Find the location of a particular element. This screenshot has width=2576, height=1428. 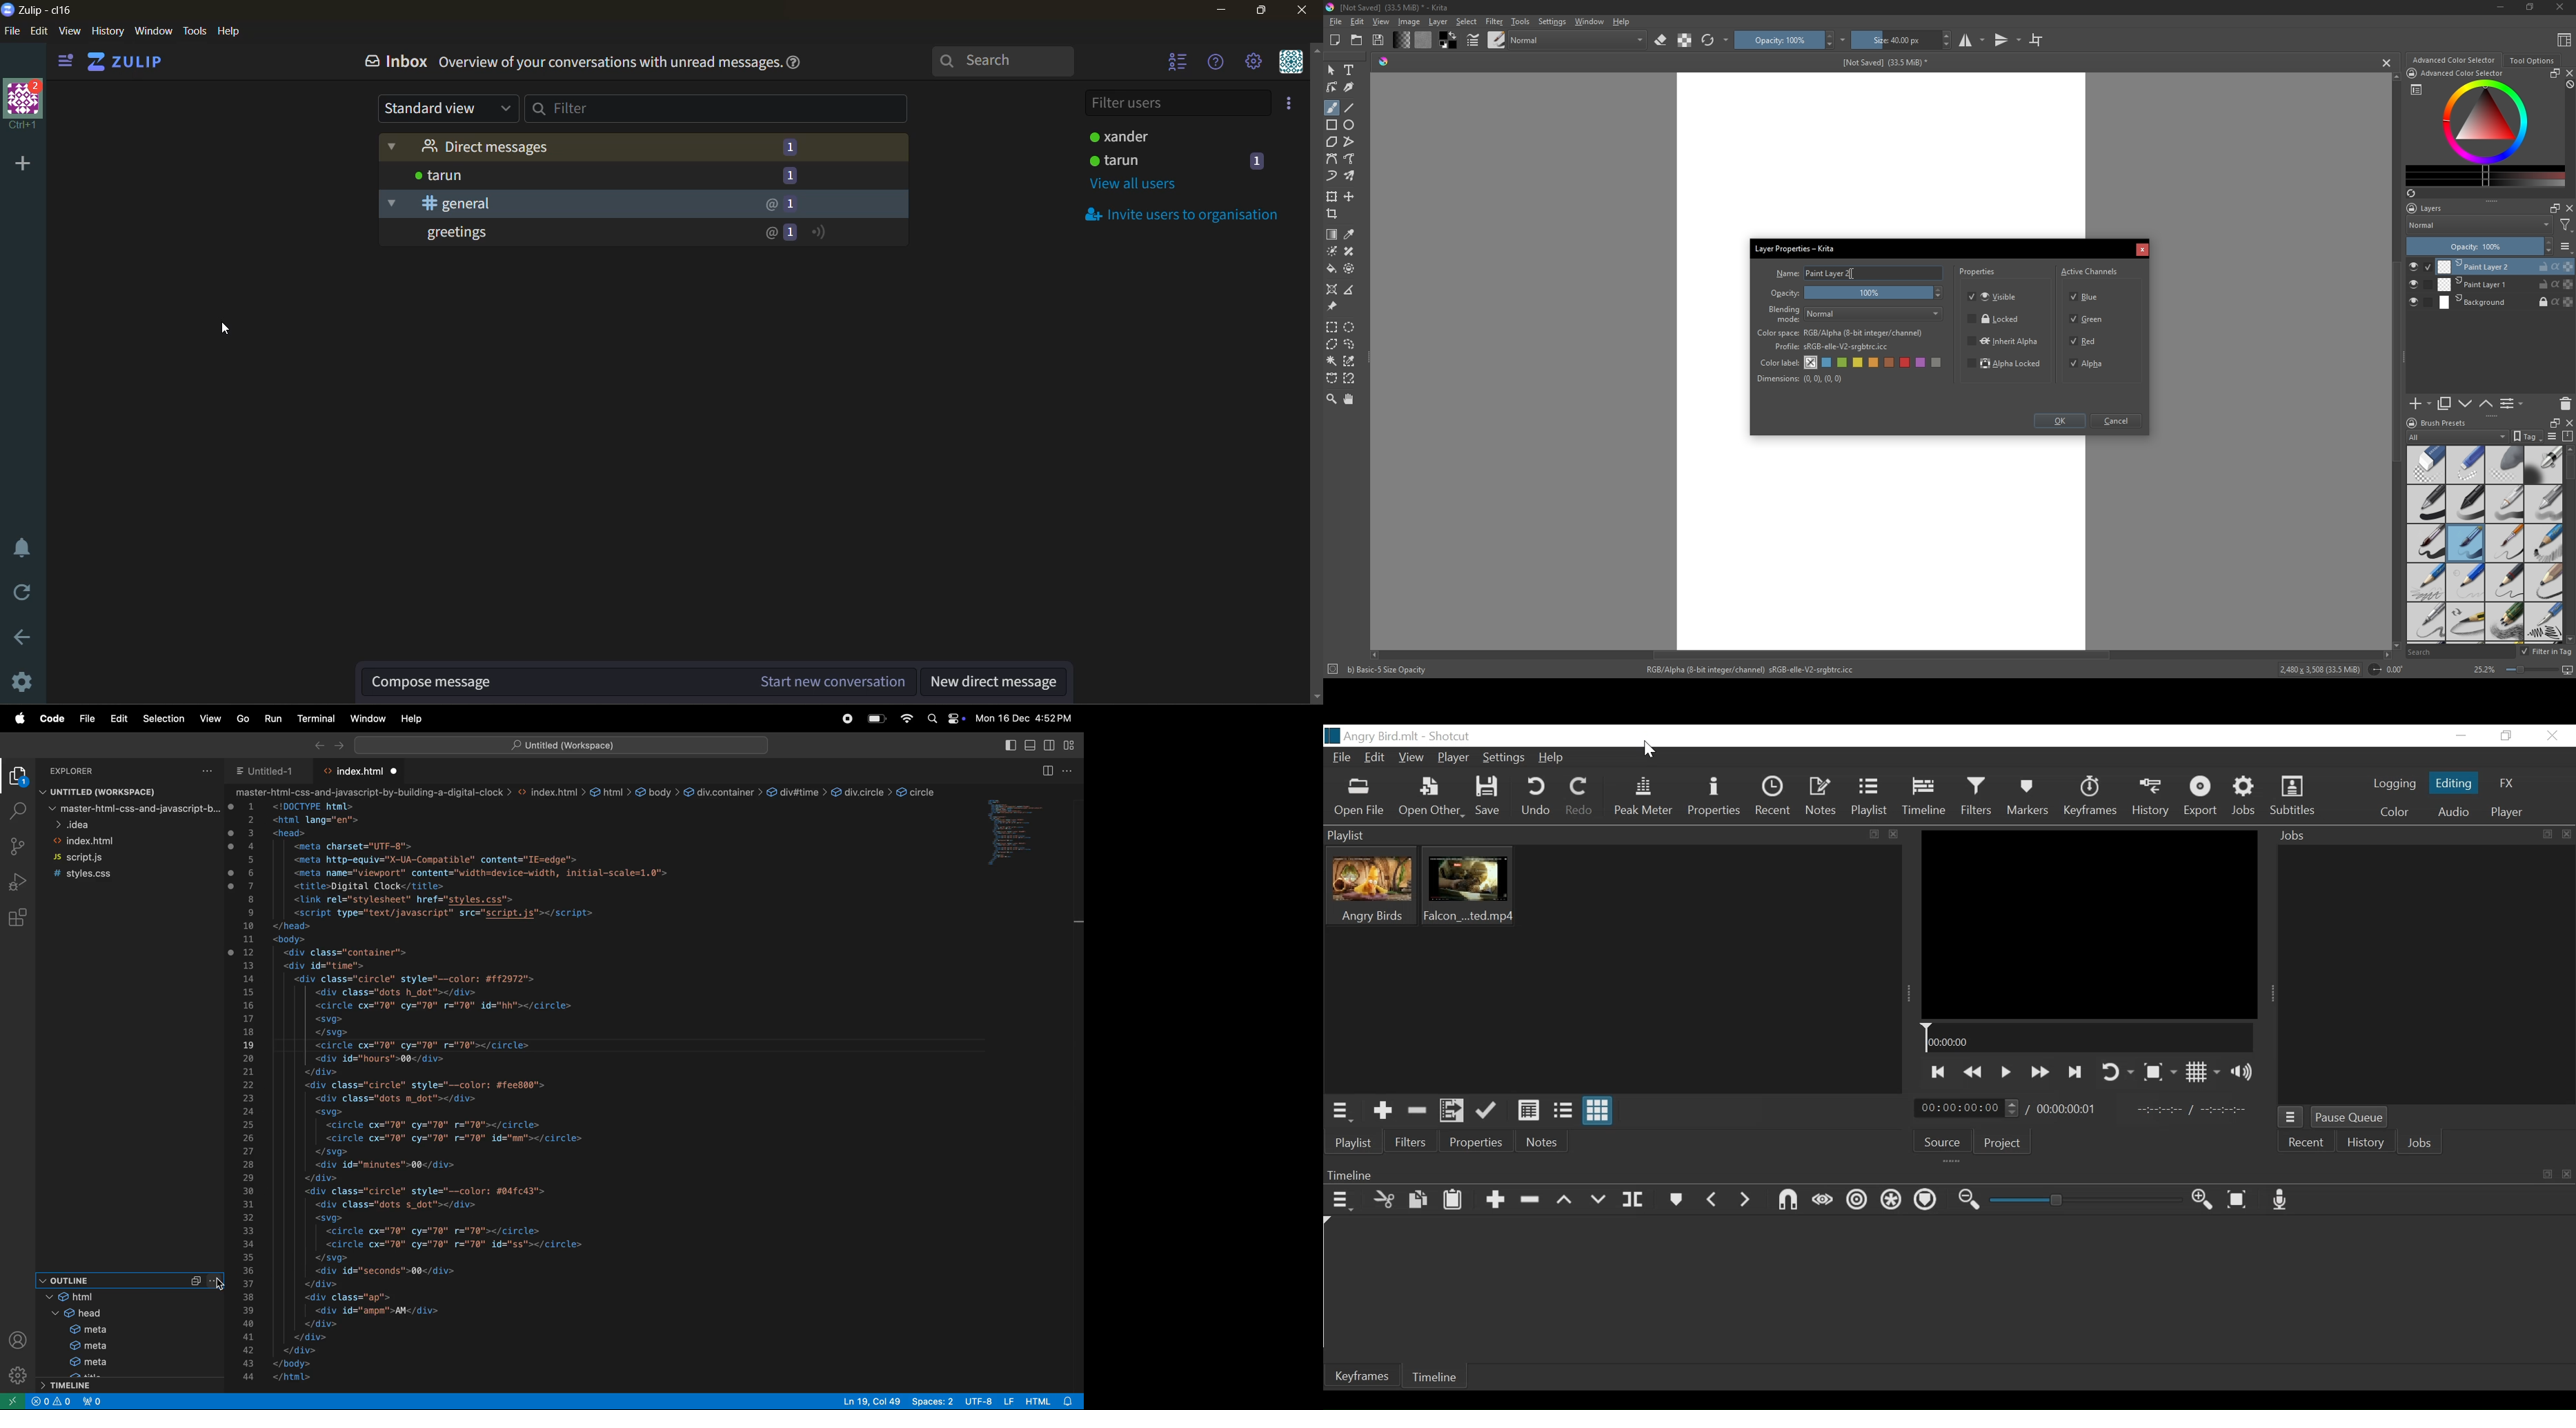

backward is located at coordinates (318, 745).